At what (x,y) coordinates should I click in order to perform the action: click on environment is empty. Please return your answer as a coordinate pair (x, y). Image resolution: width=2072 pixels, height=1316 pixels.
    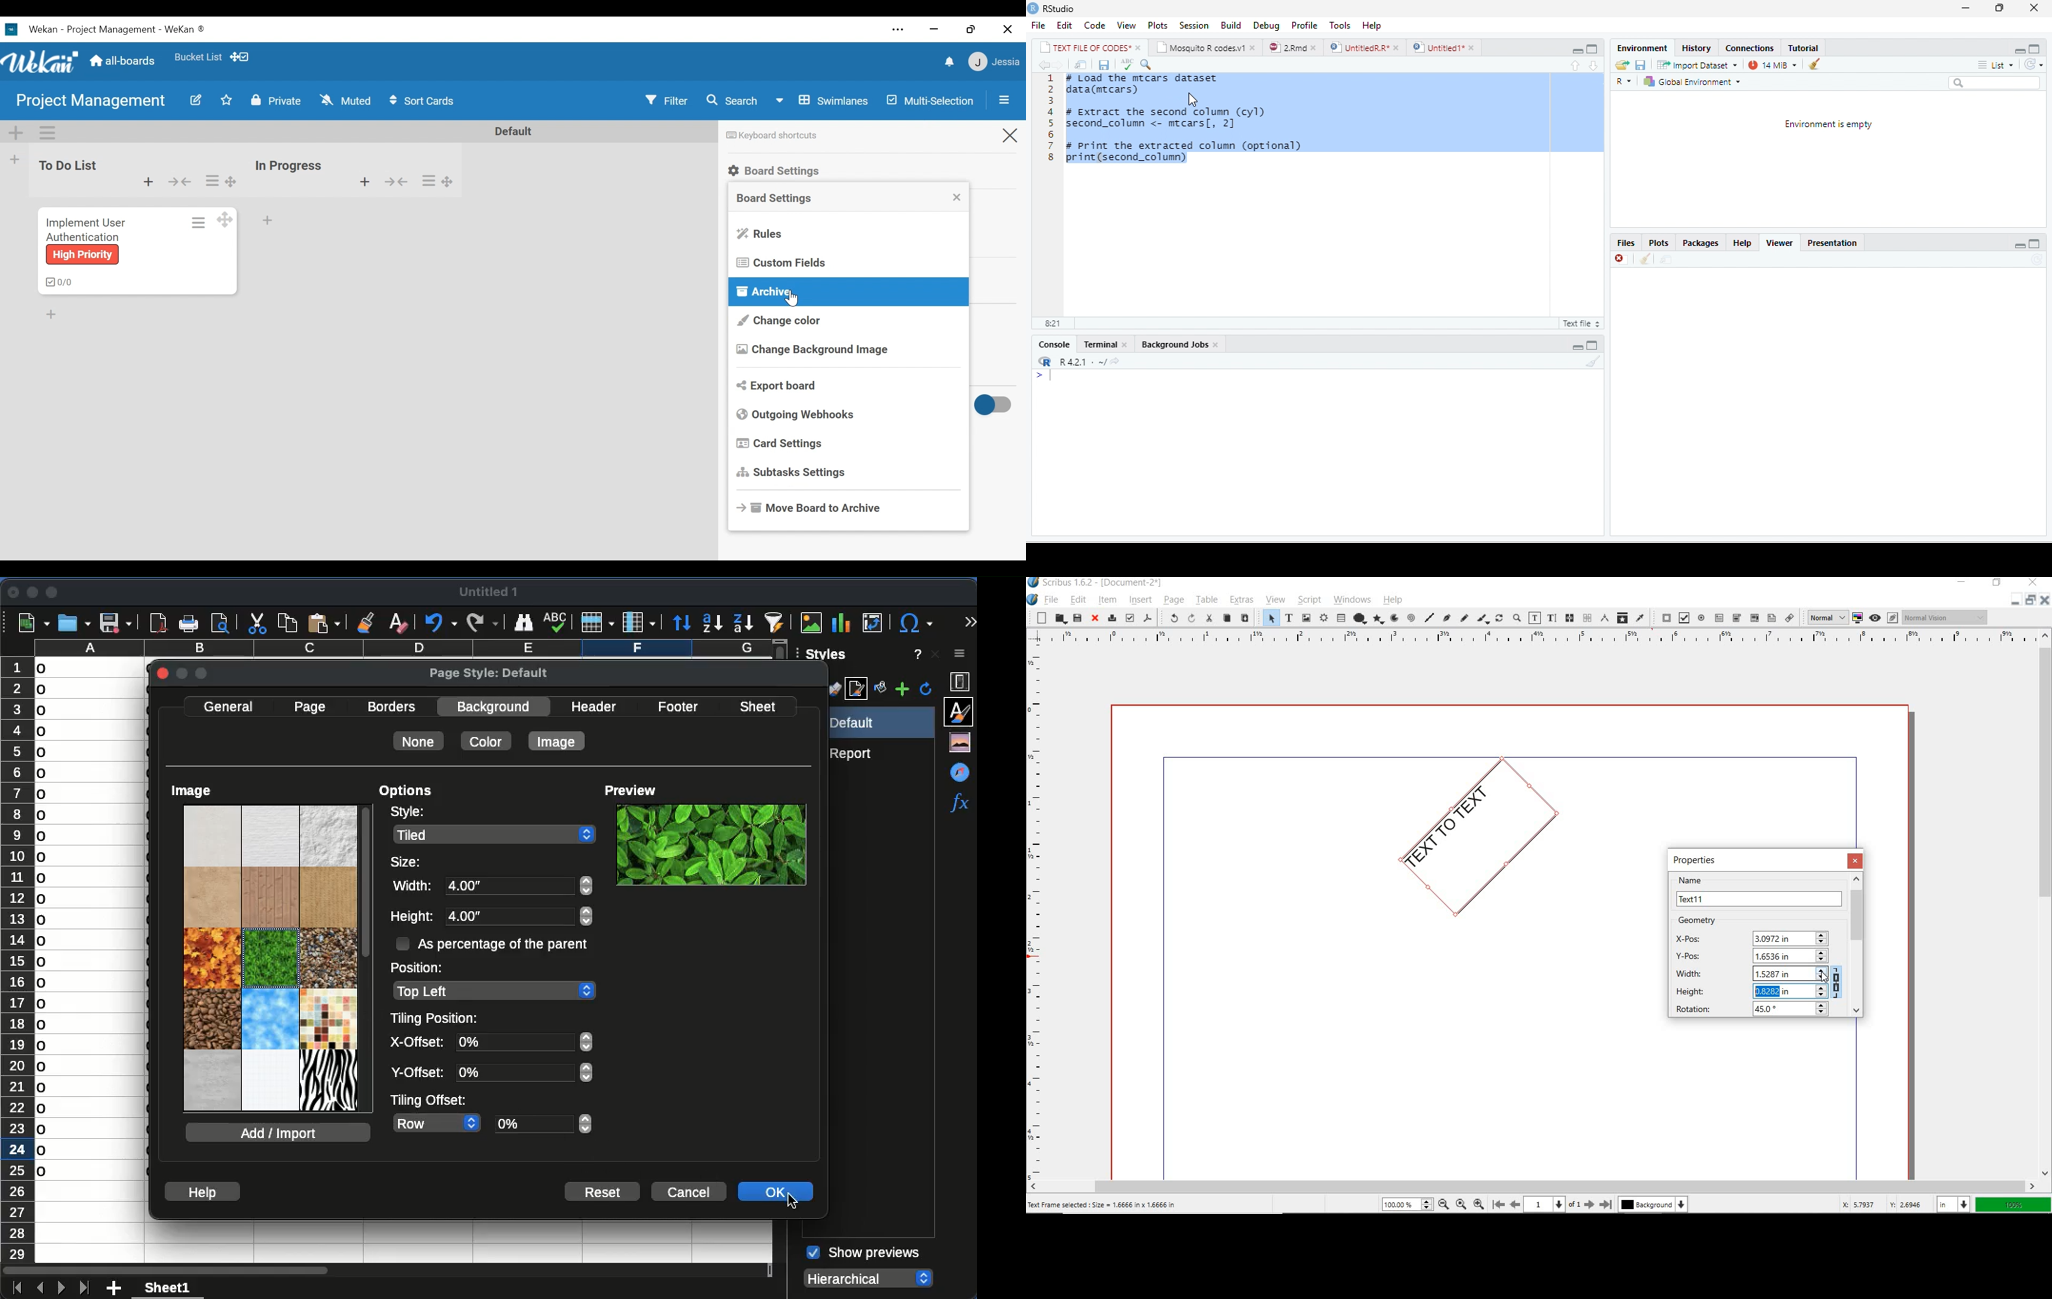
    Looking at the image, I should click on (1831, 158).